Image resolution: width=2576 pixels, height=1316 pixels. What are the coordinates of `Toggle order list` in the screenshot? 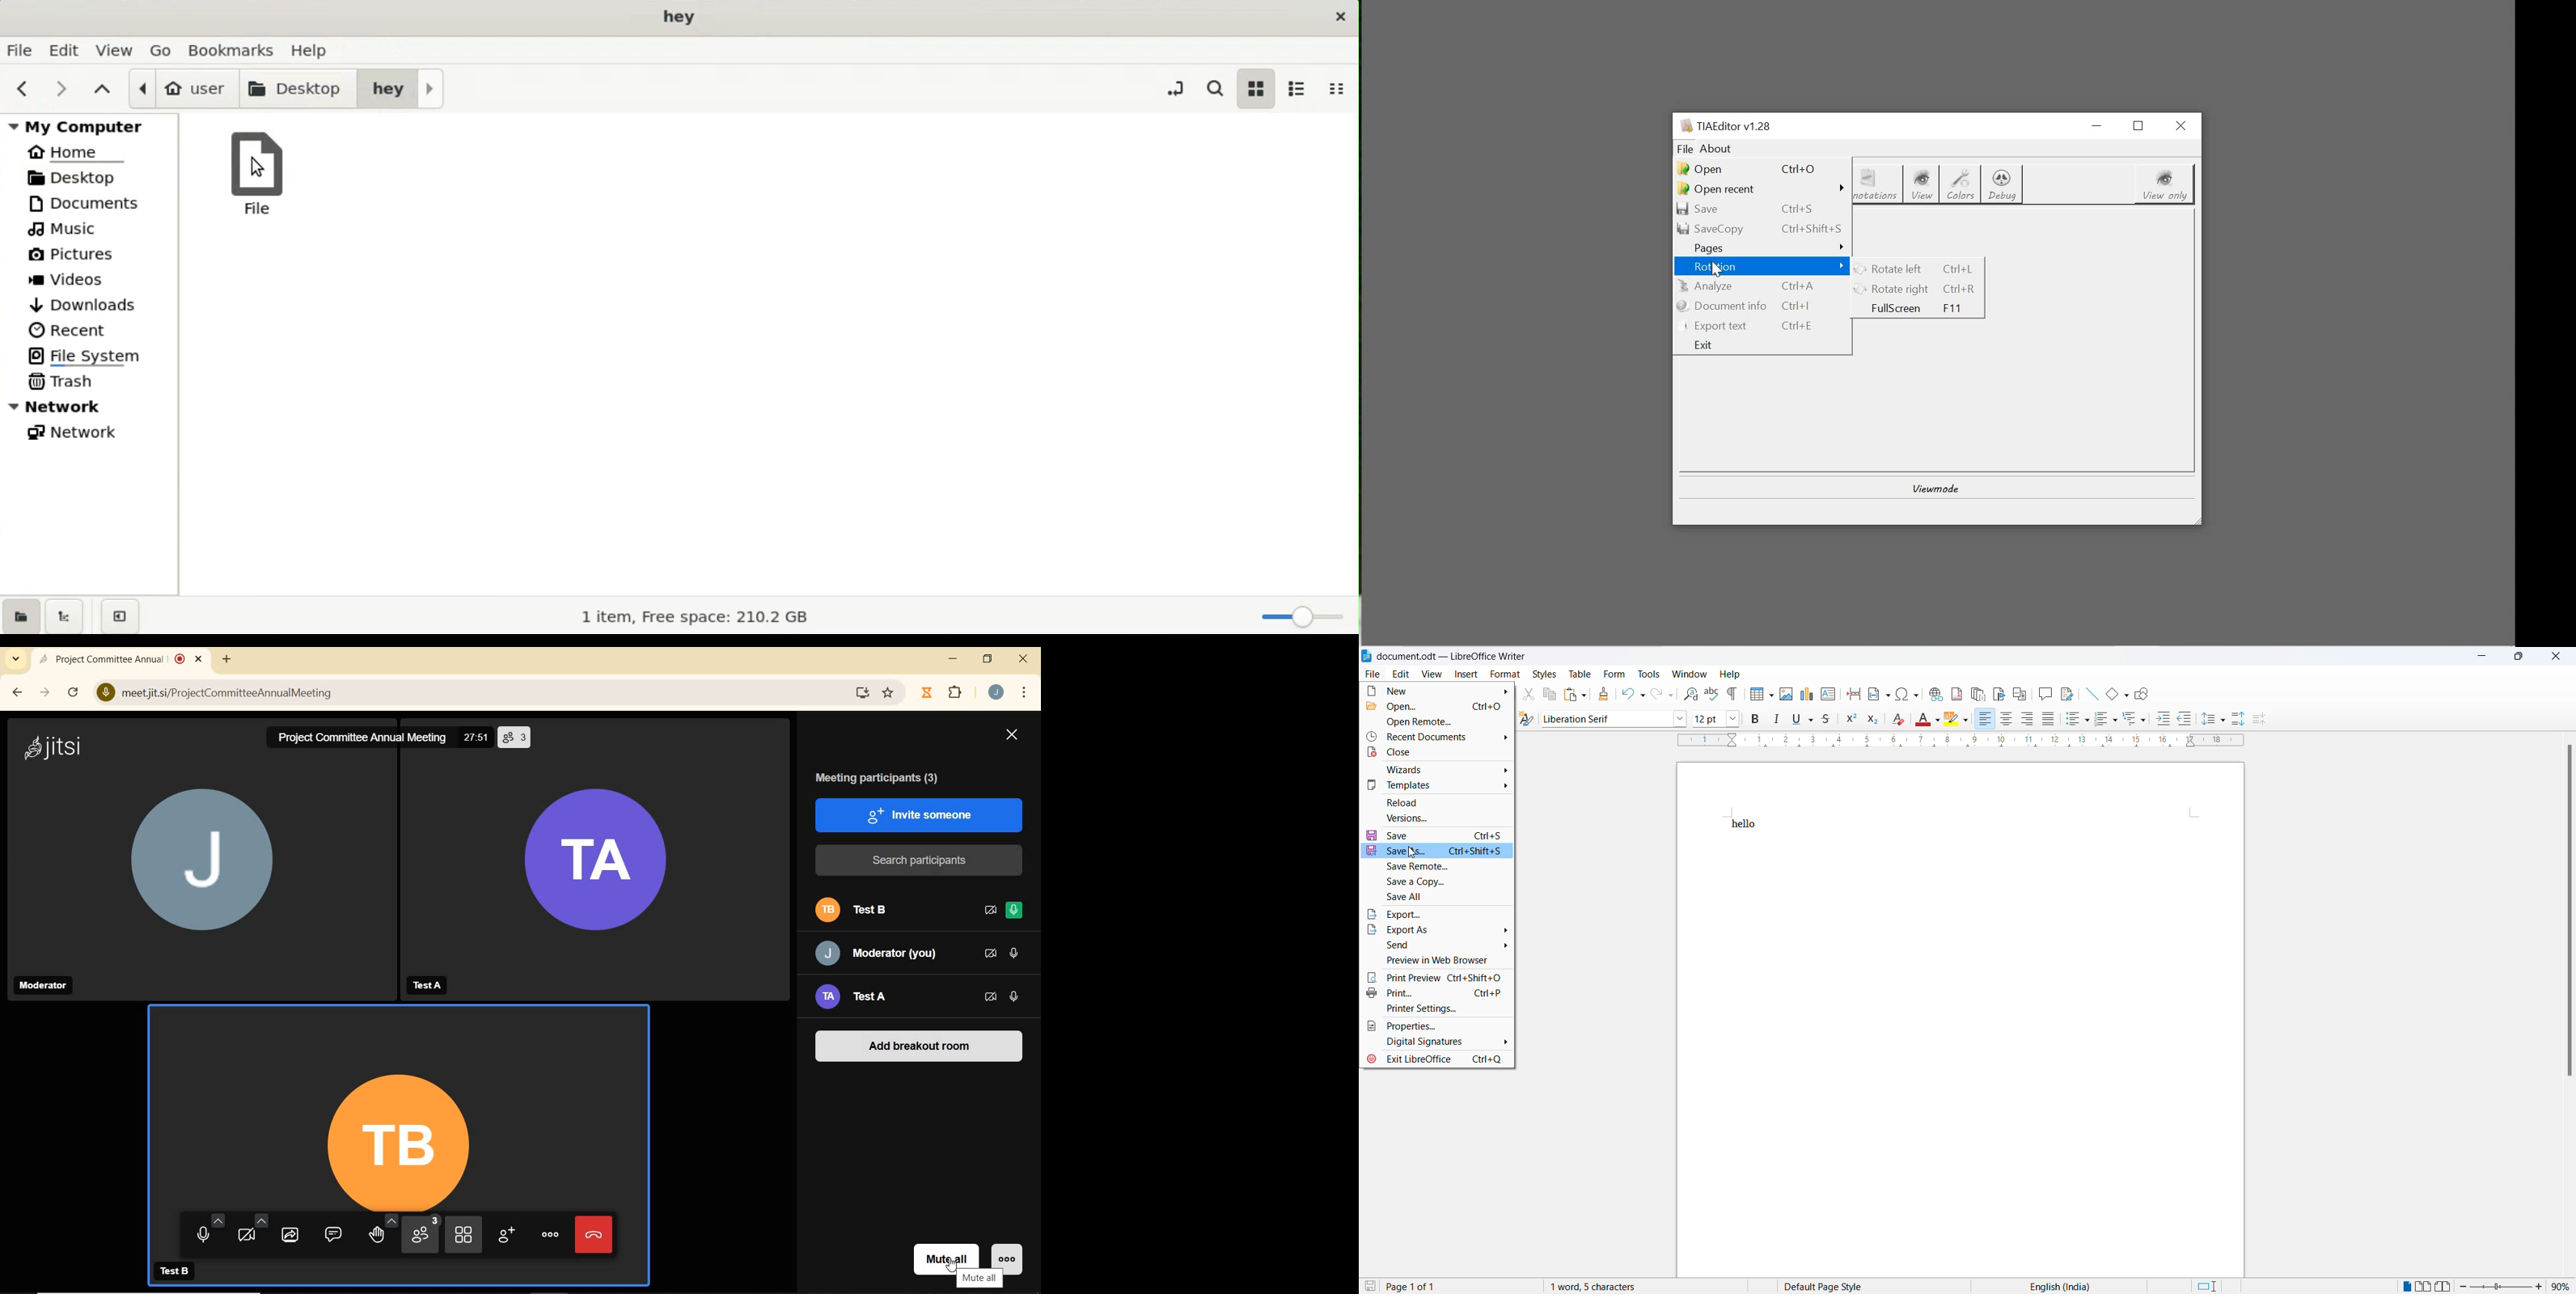 It's located at (2105, 720).